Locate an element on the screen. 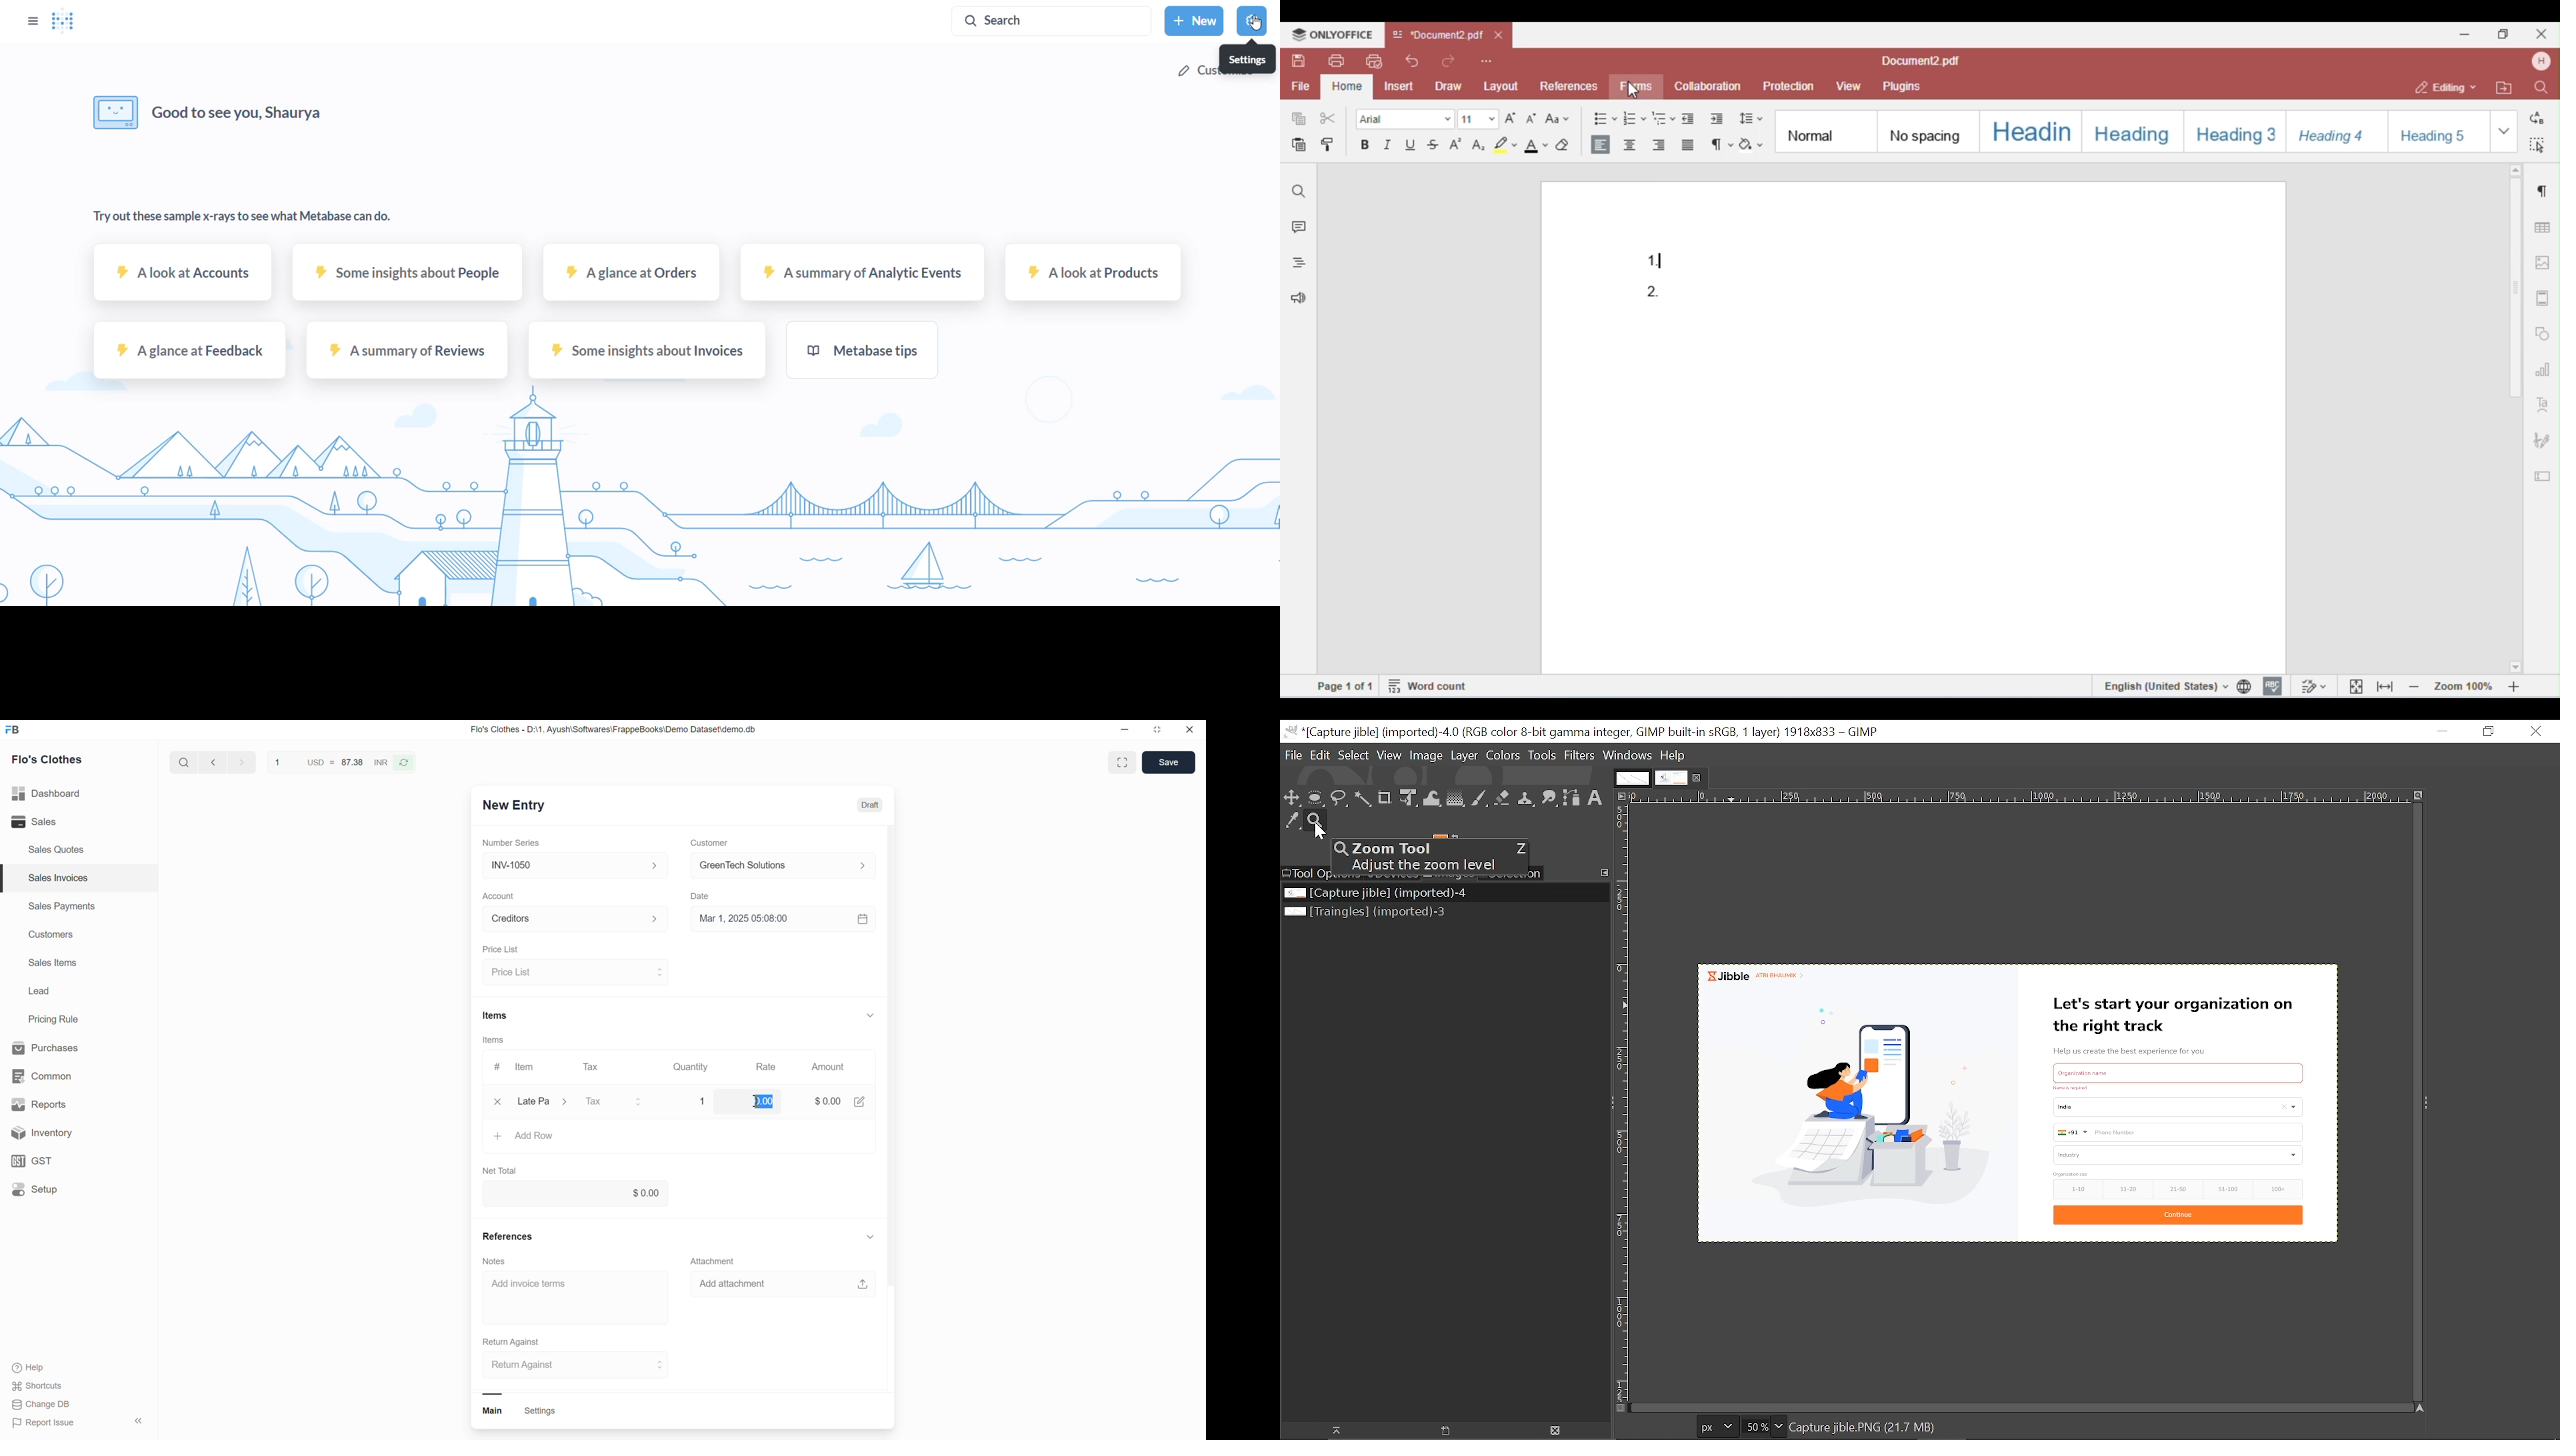 This screenshot has width=2576, height=1456. Sales Invoices is located at coordinates (56, 878).